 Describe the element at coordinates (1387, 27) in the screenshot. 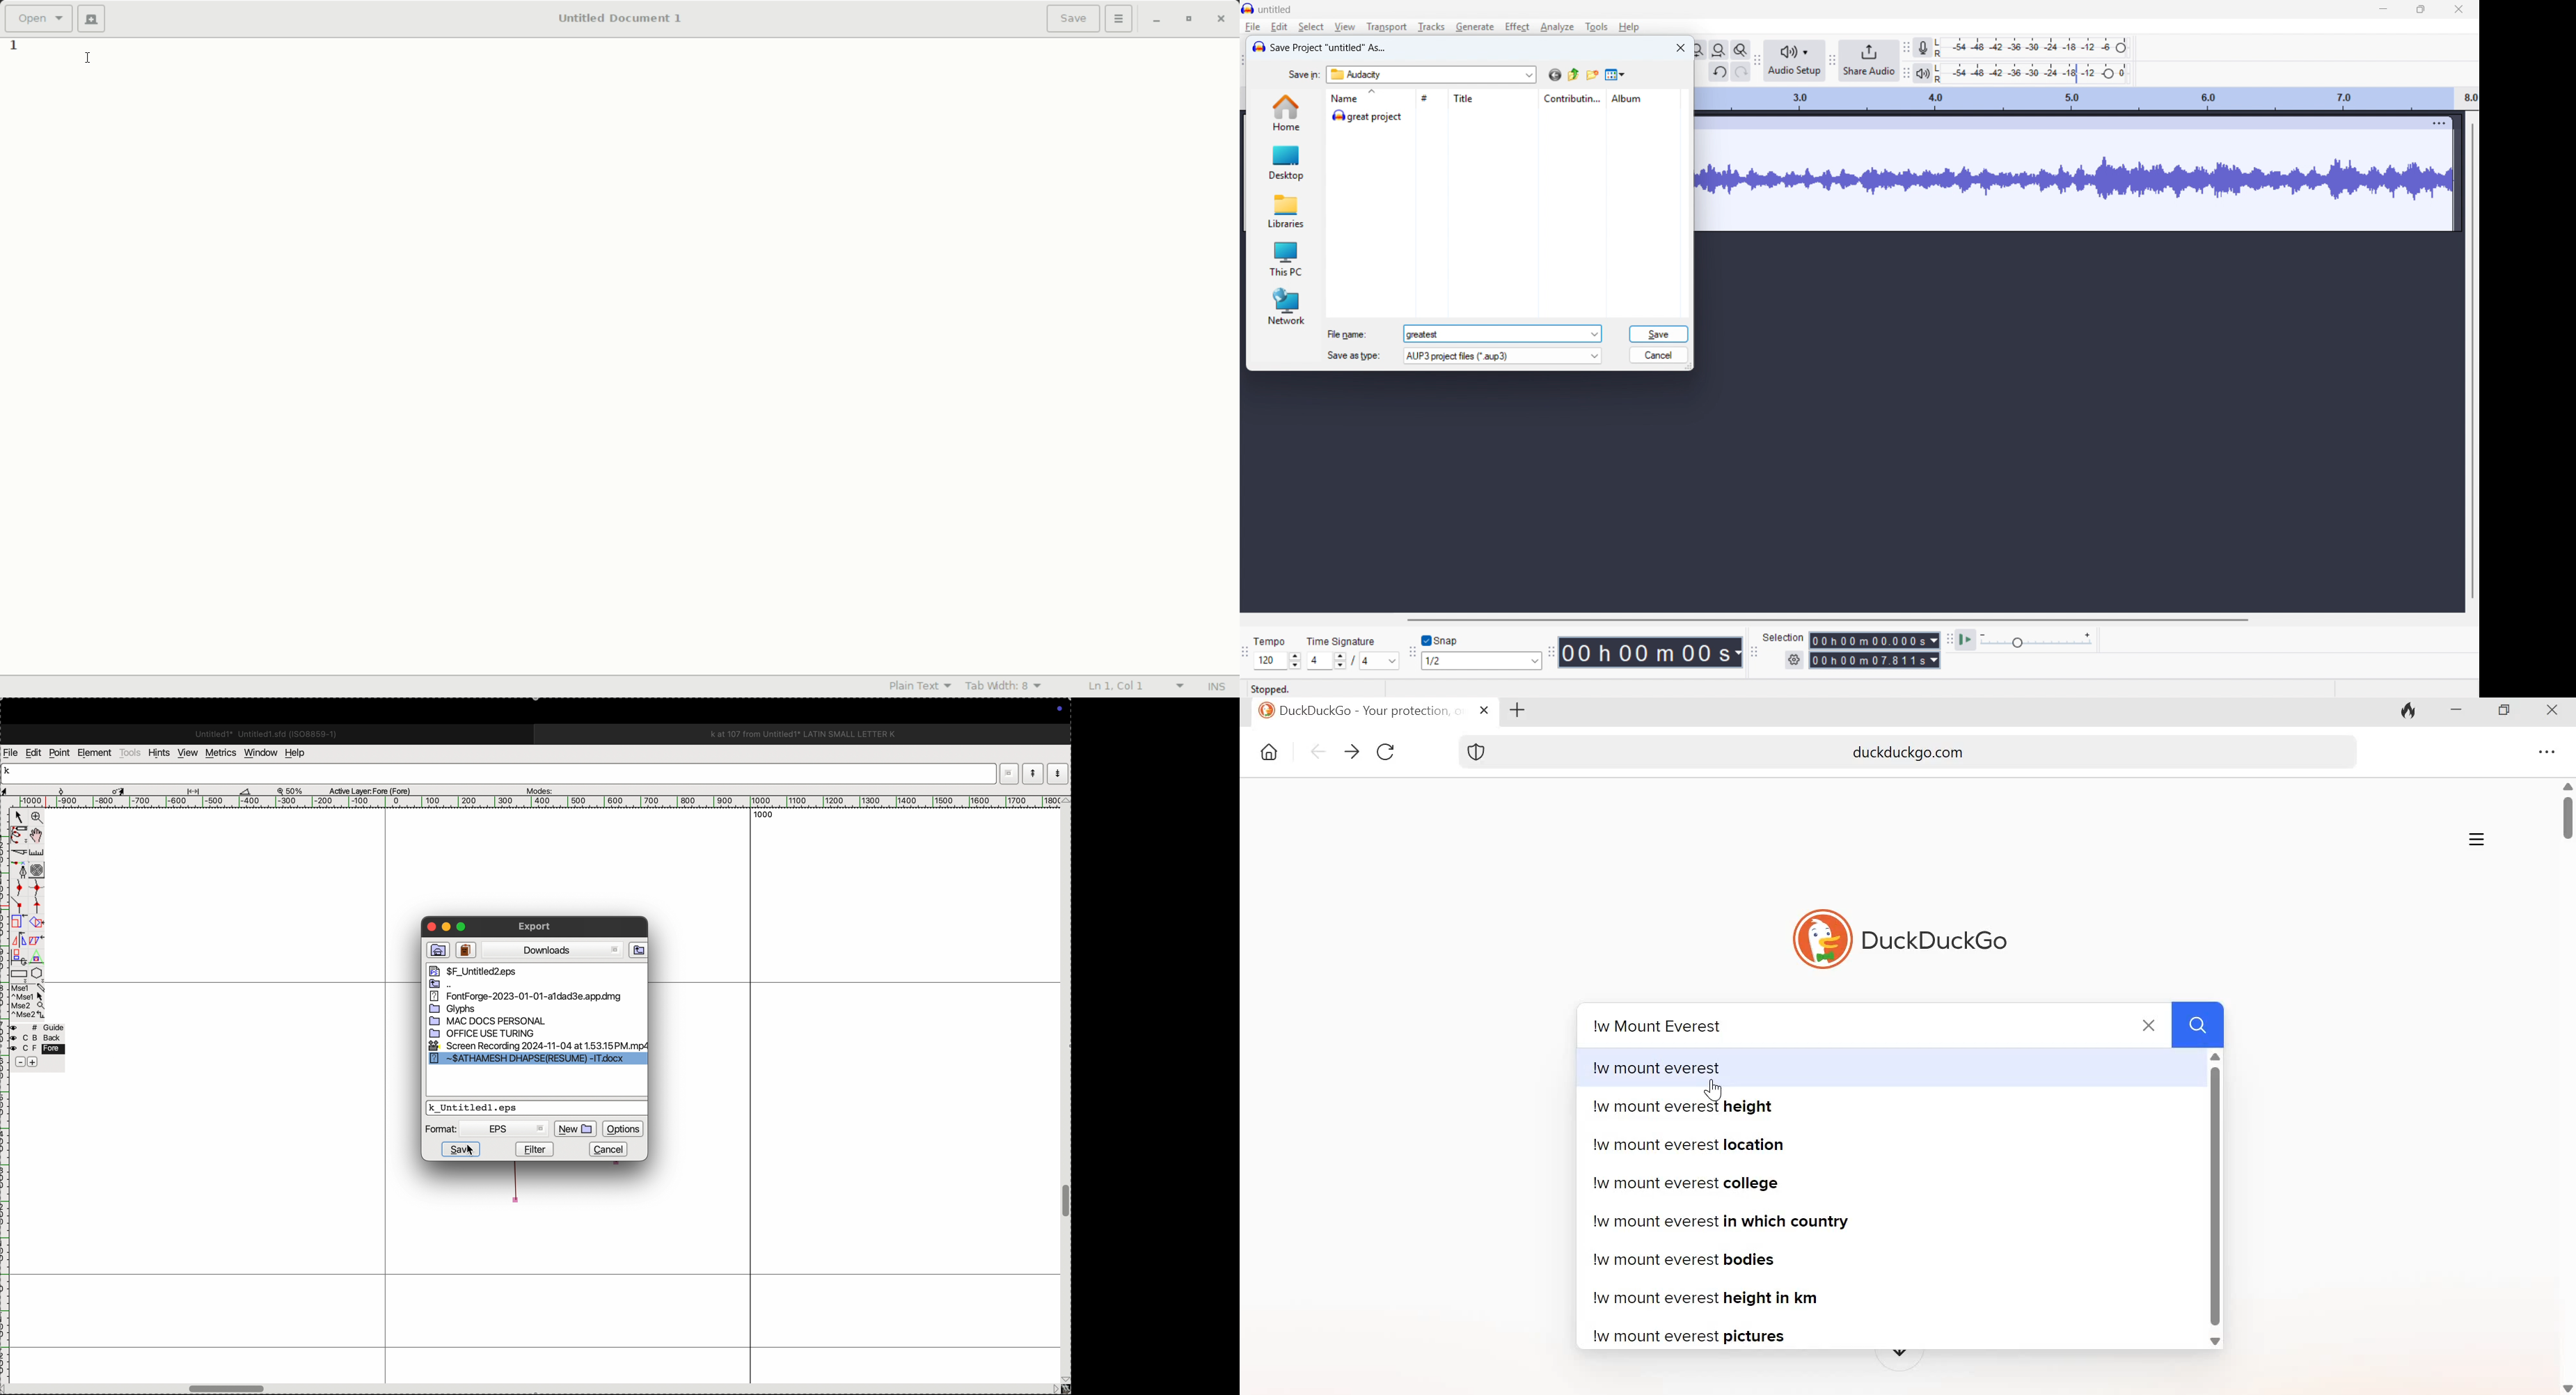

I see `transport` at that location.